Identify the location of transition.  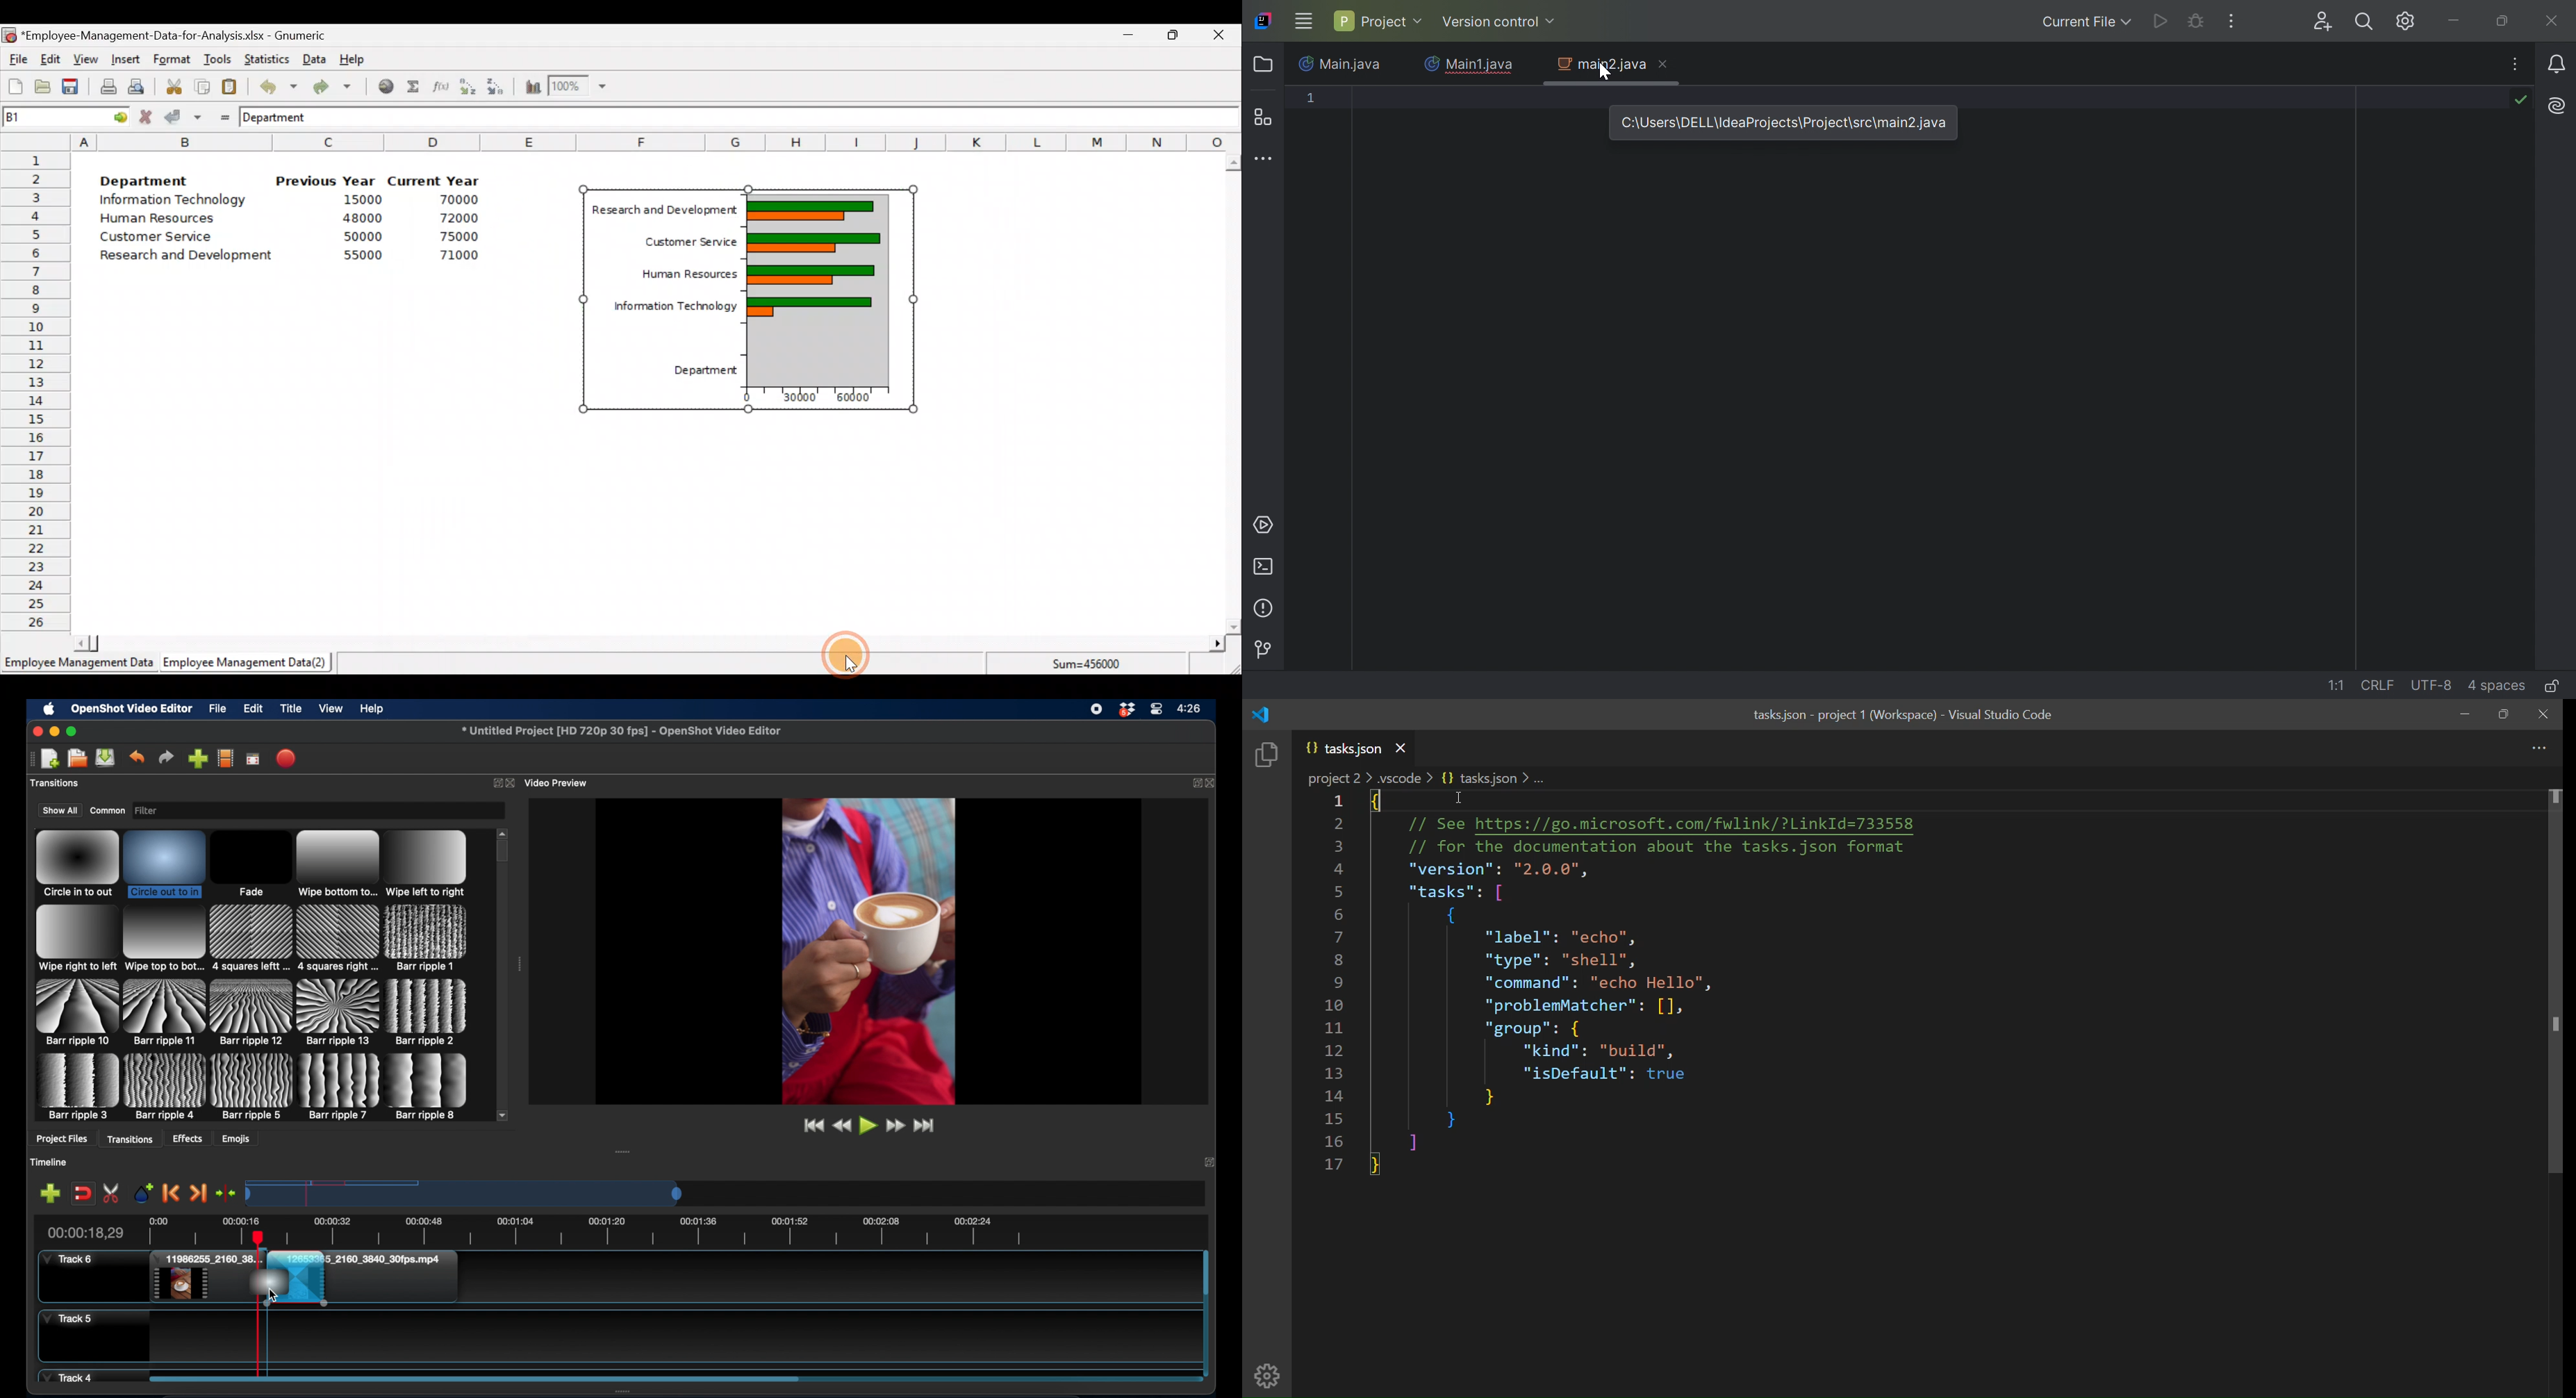
(340, 1087).